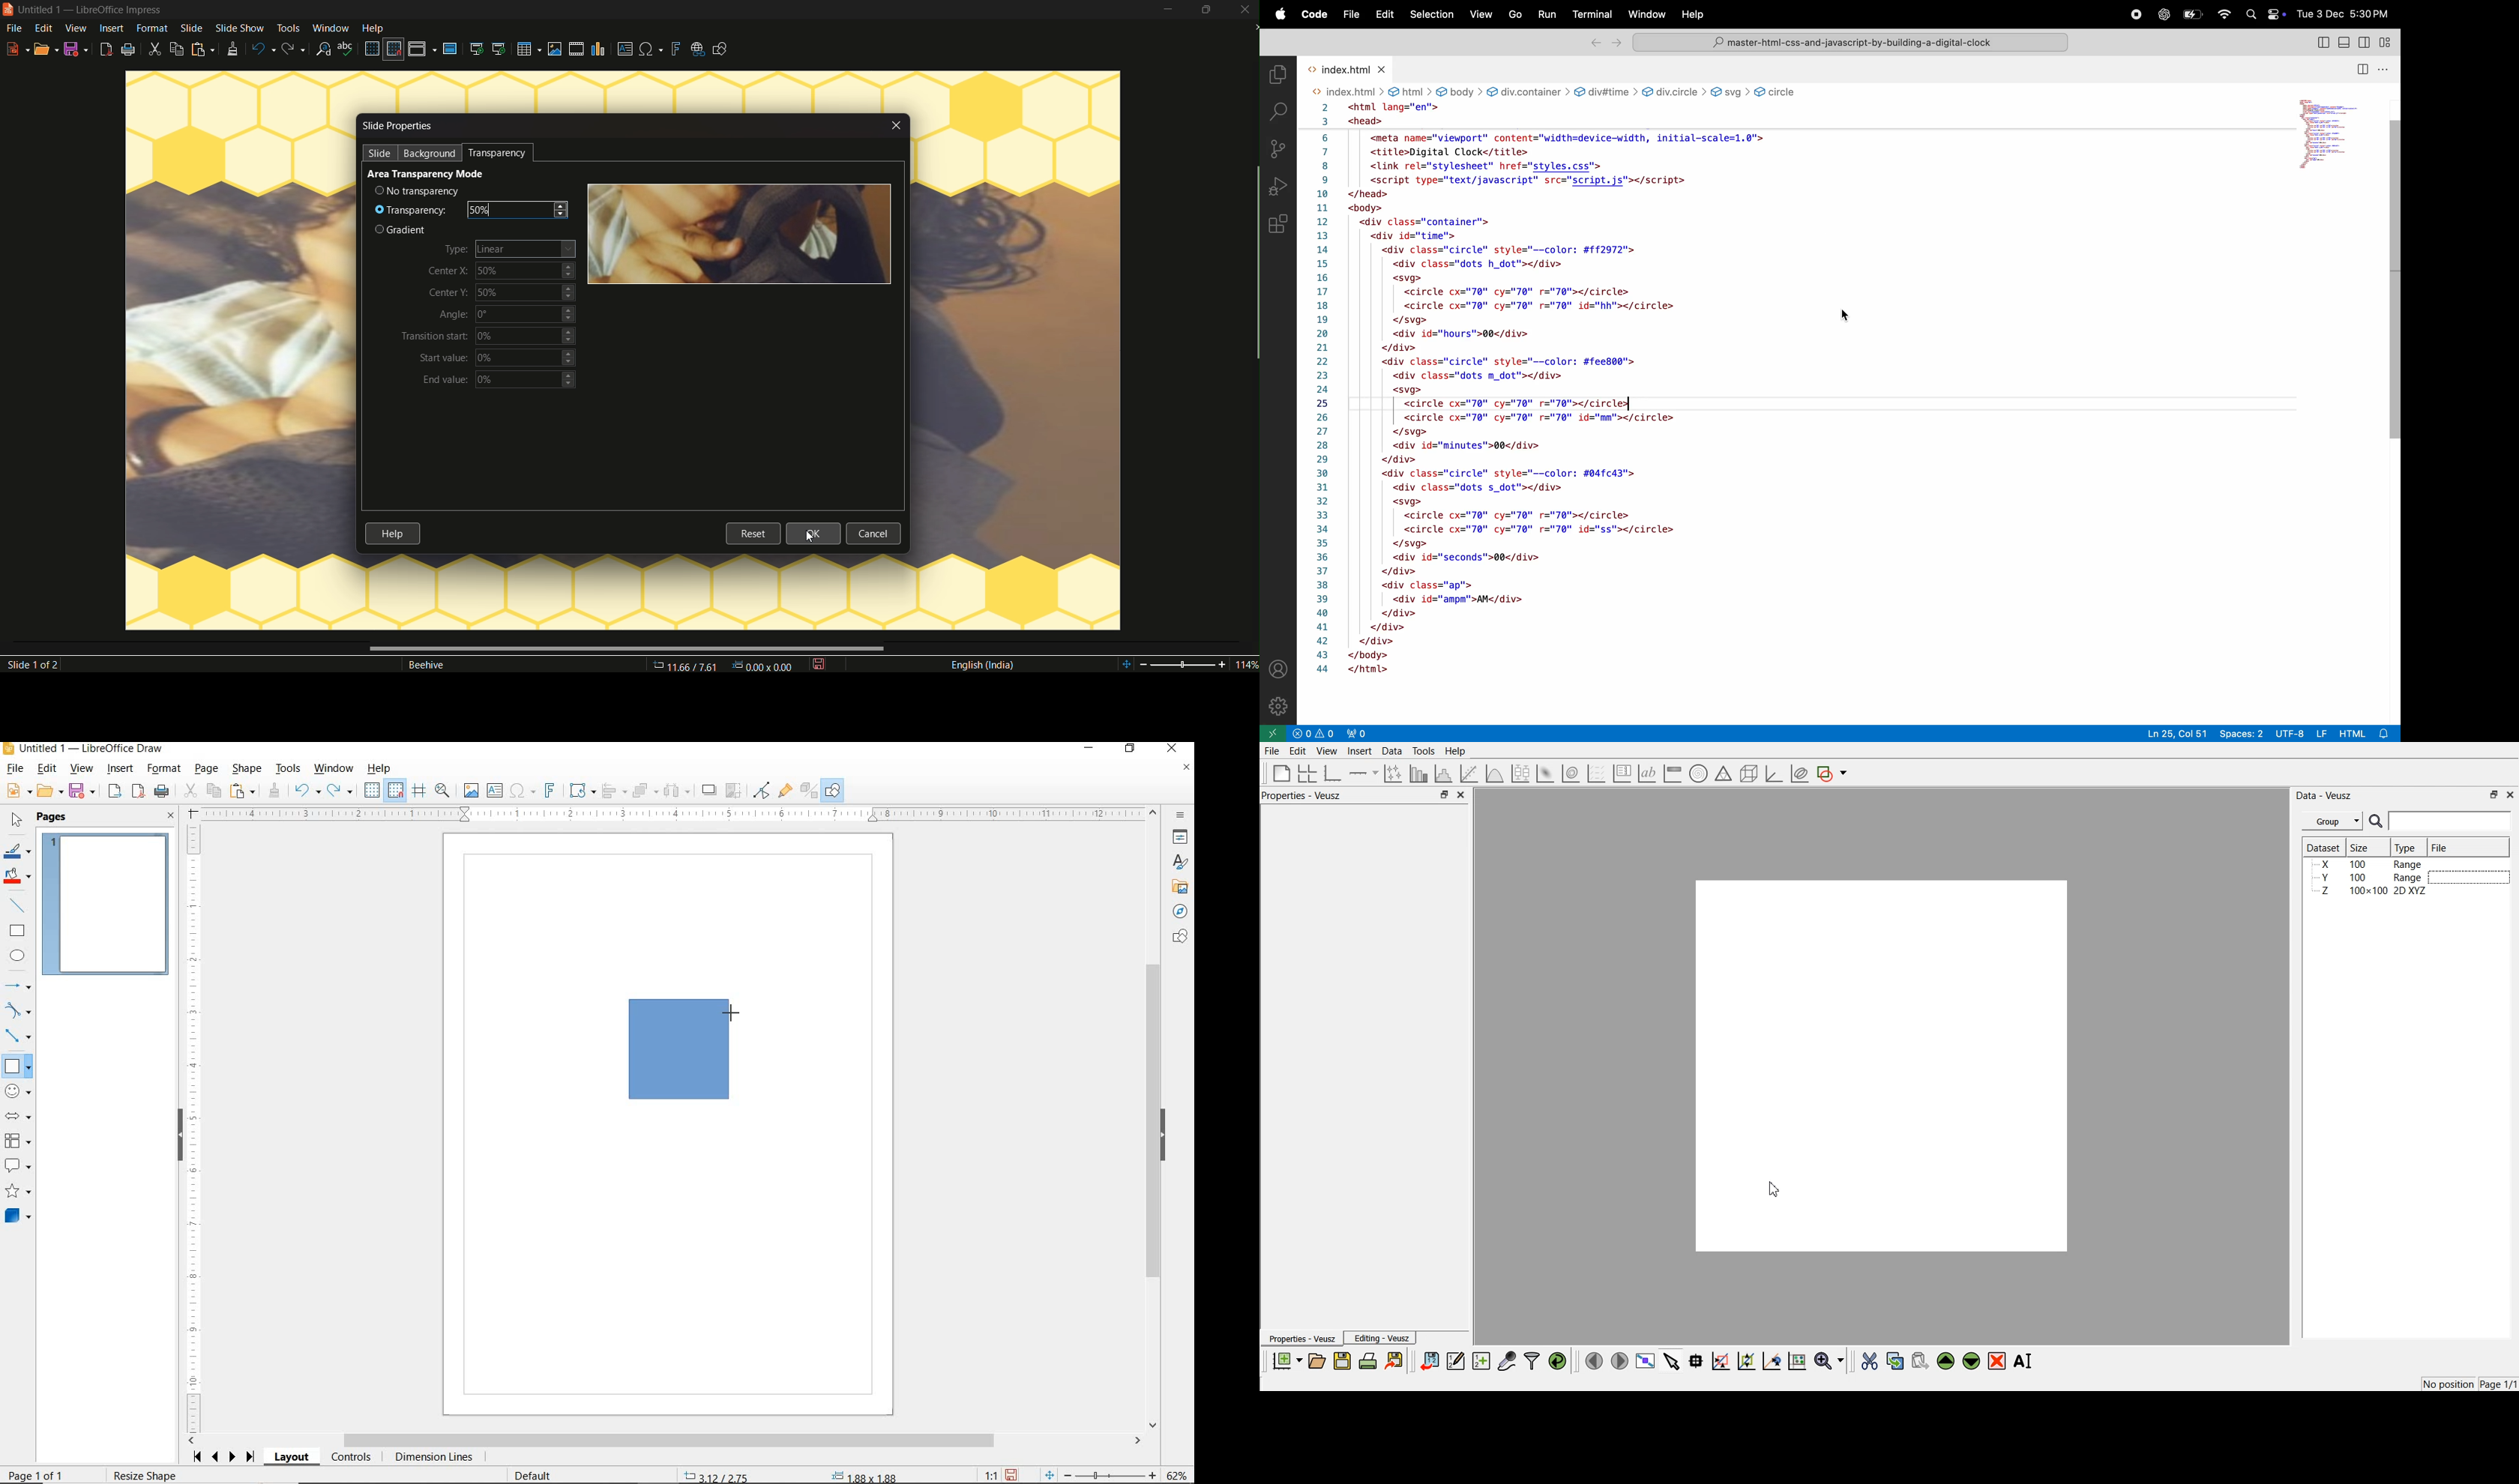 This screenshot has height=1484, width=2520. I want to click on window, so click(332, 28).